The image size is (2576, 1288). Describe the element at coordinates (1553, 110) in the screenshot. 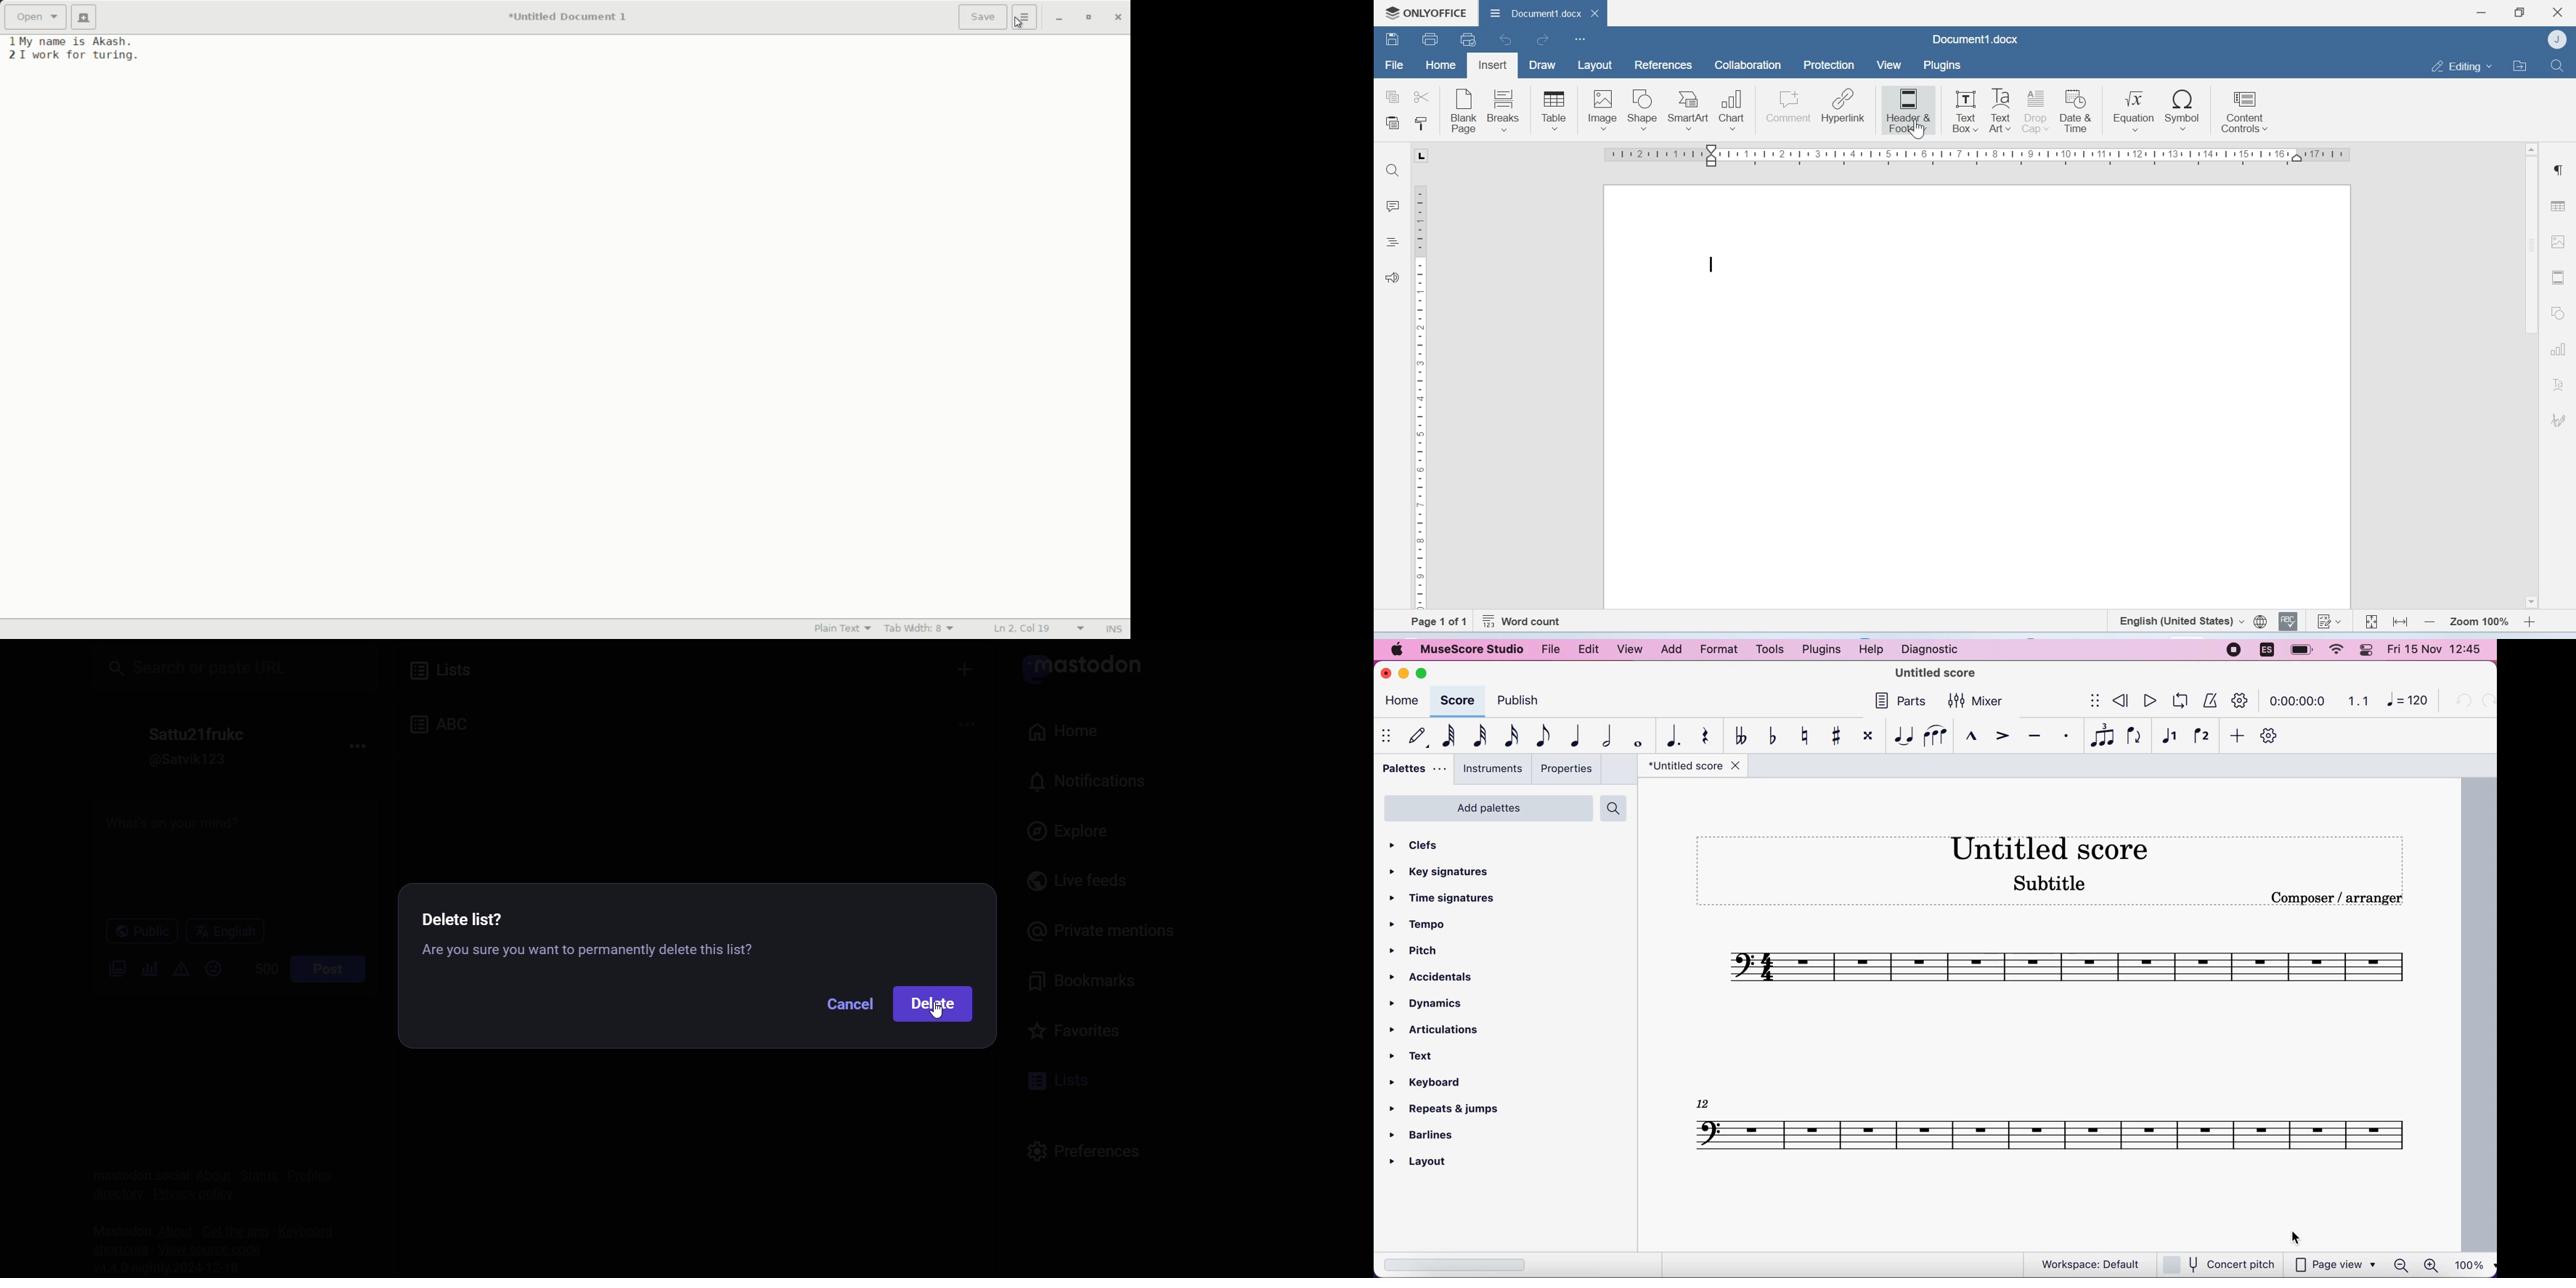

I see `Table` at that location.